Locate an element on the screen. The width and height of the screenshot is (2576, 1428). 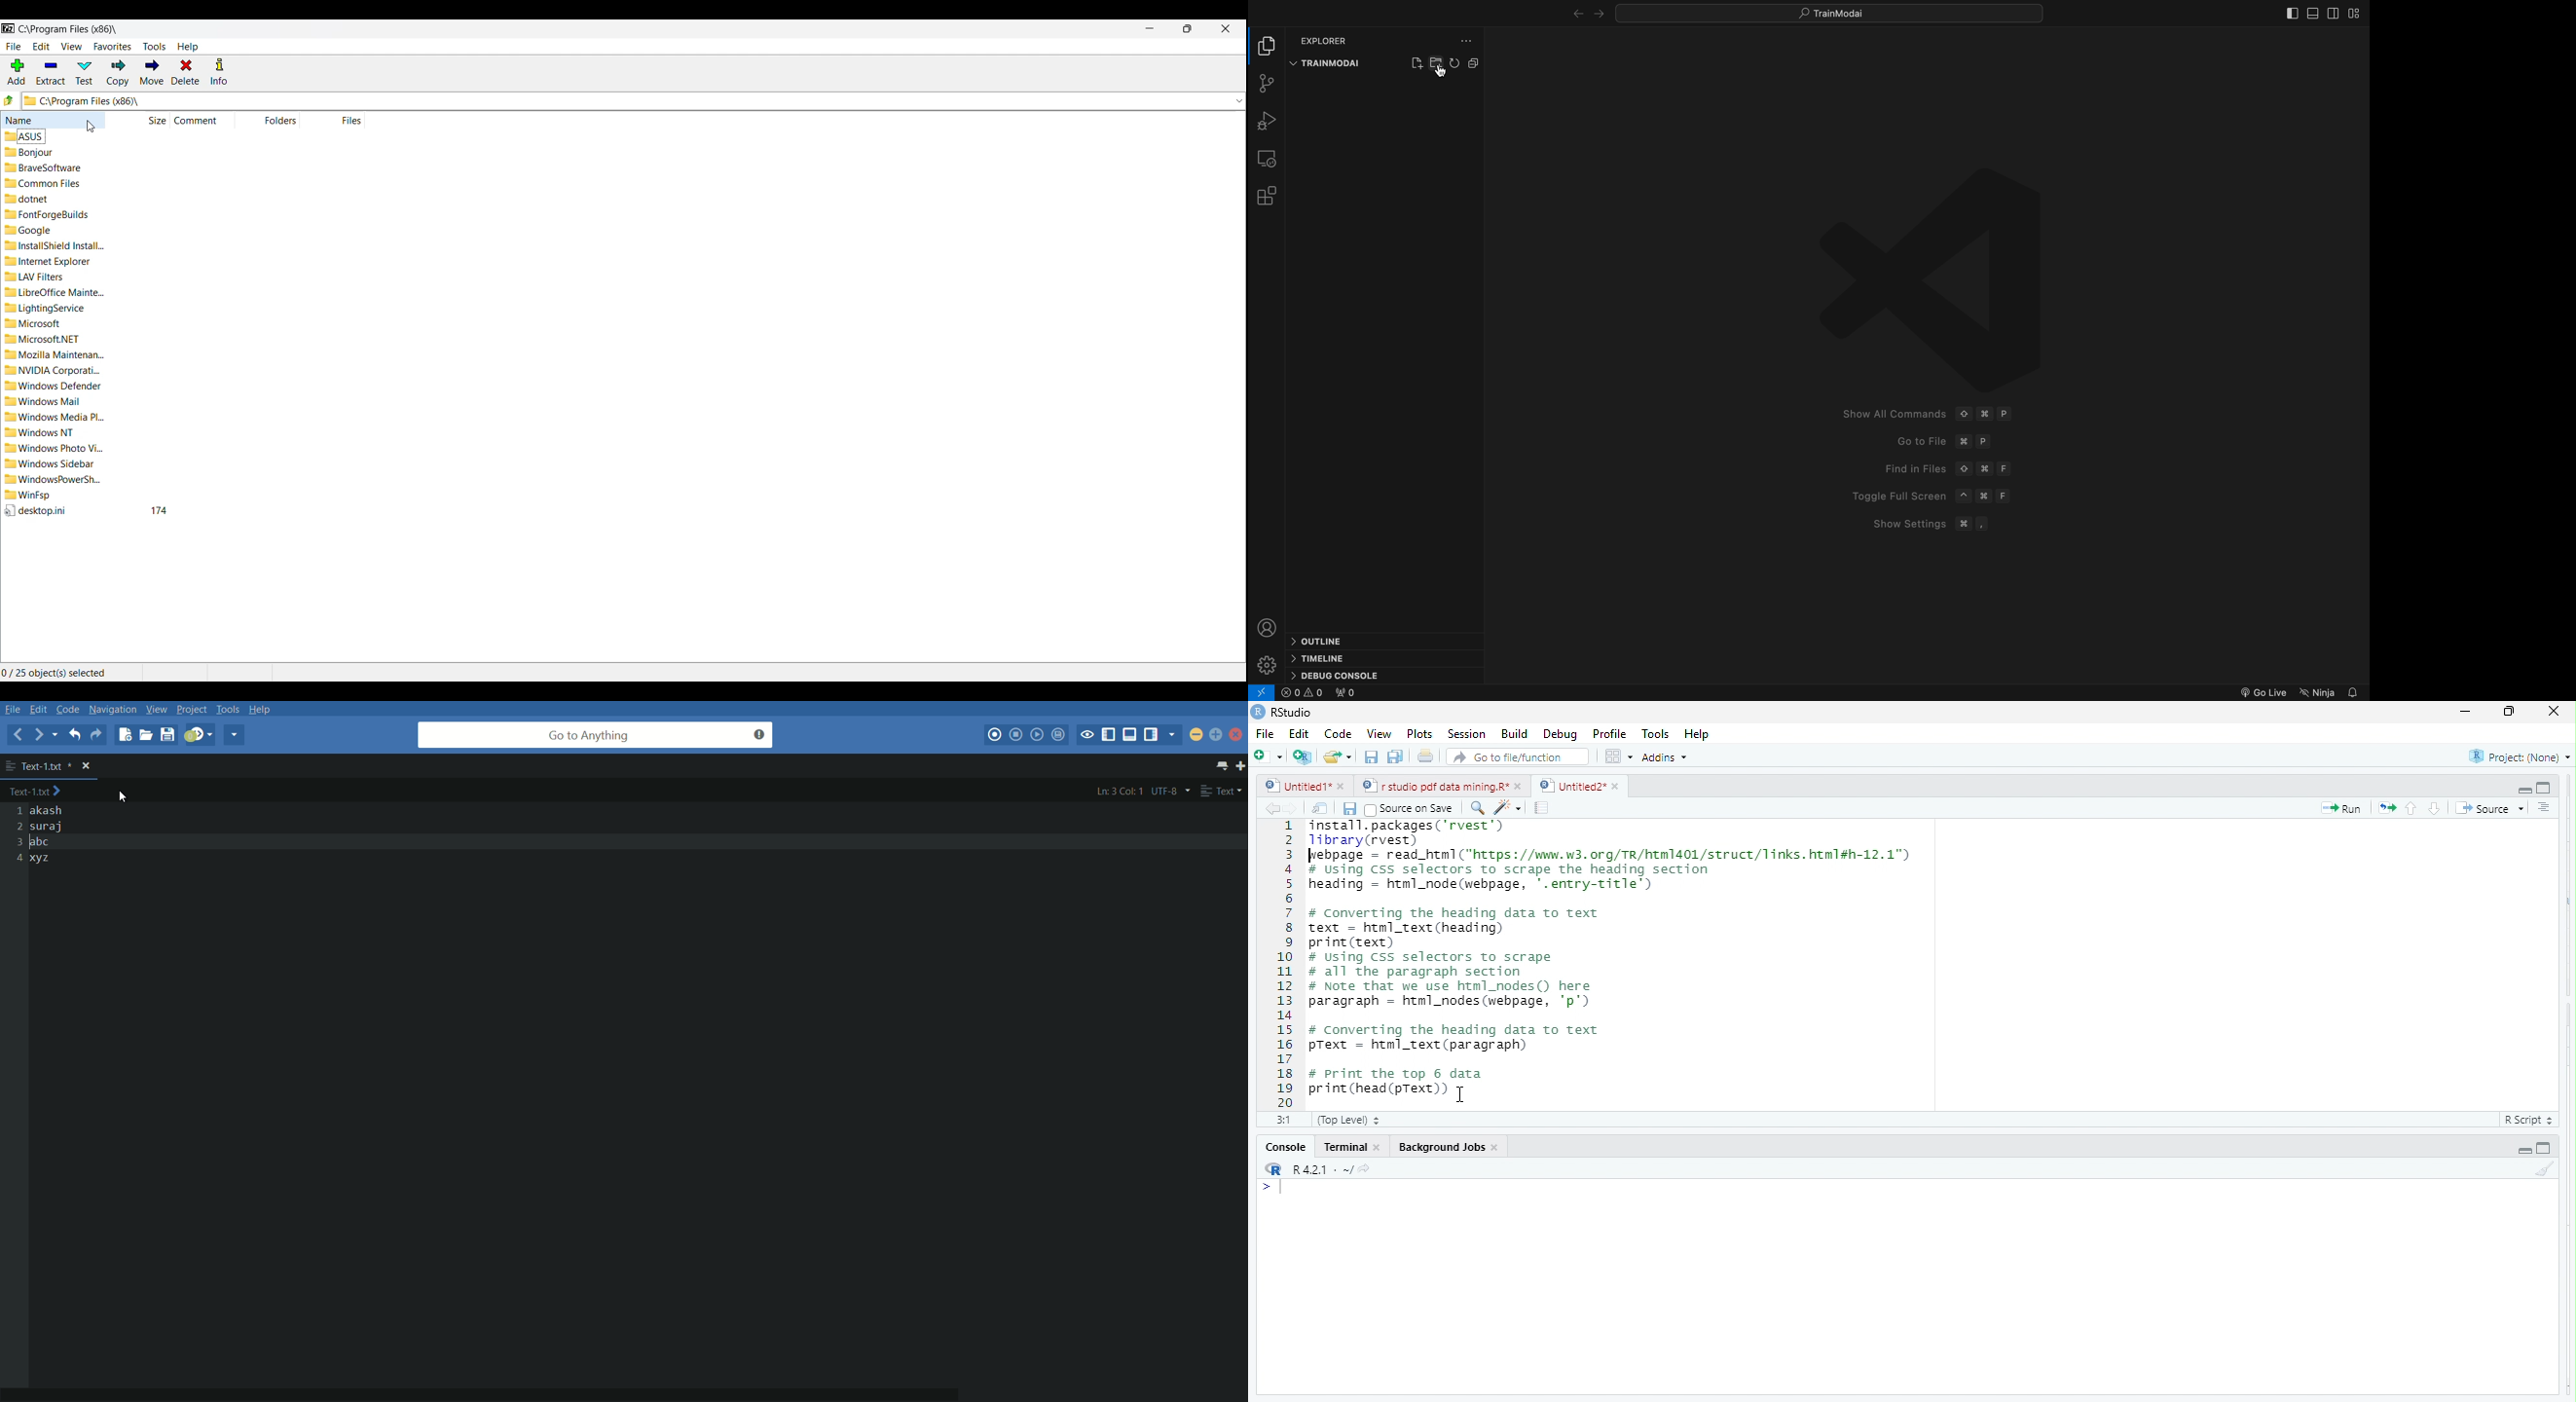
cursor is located at coordinates (126, 794).